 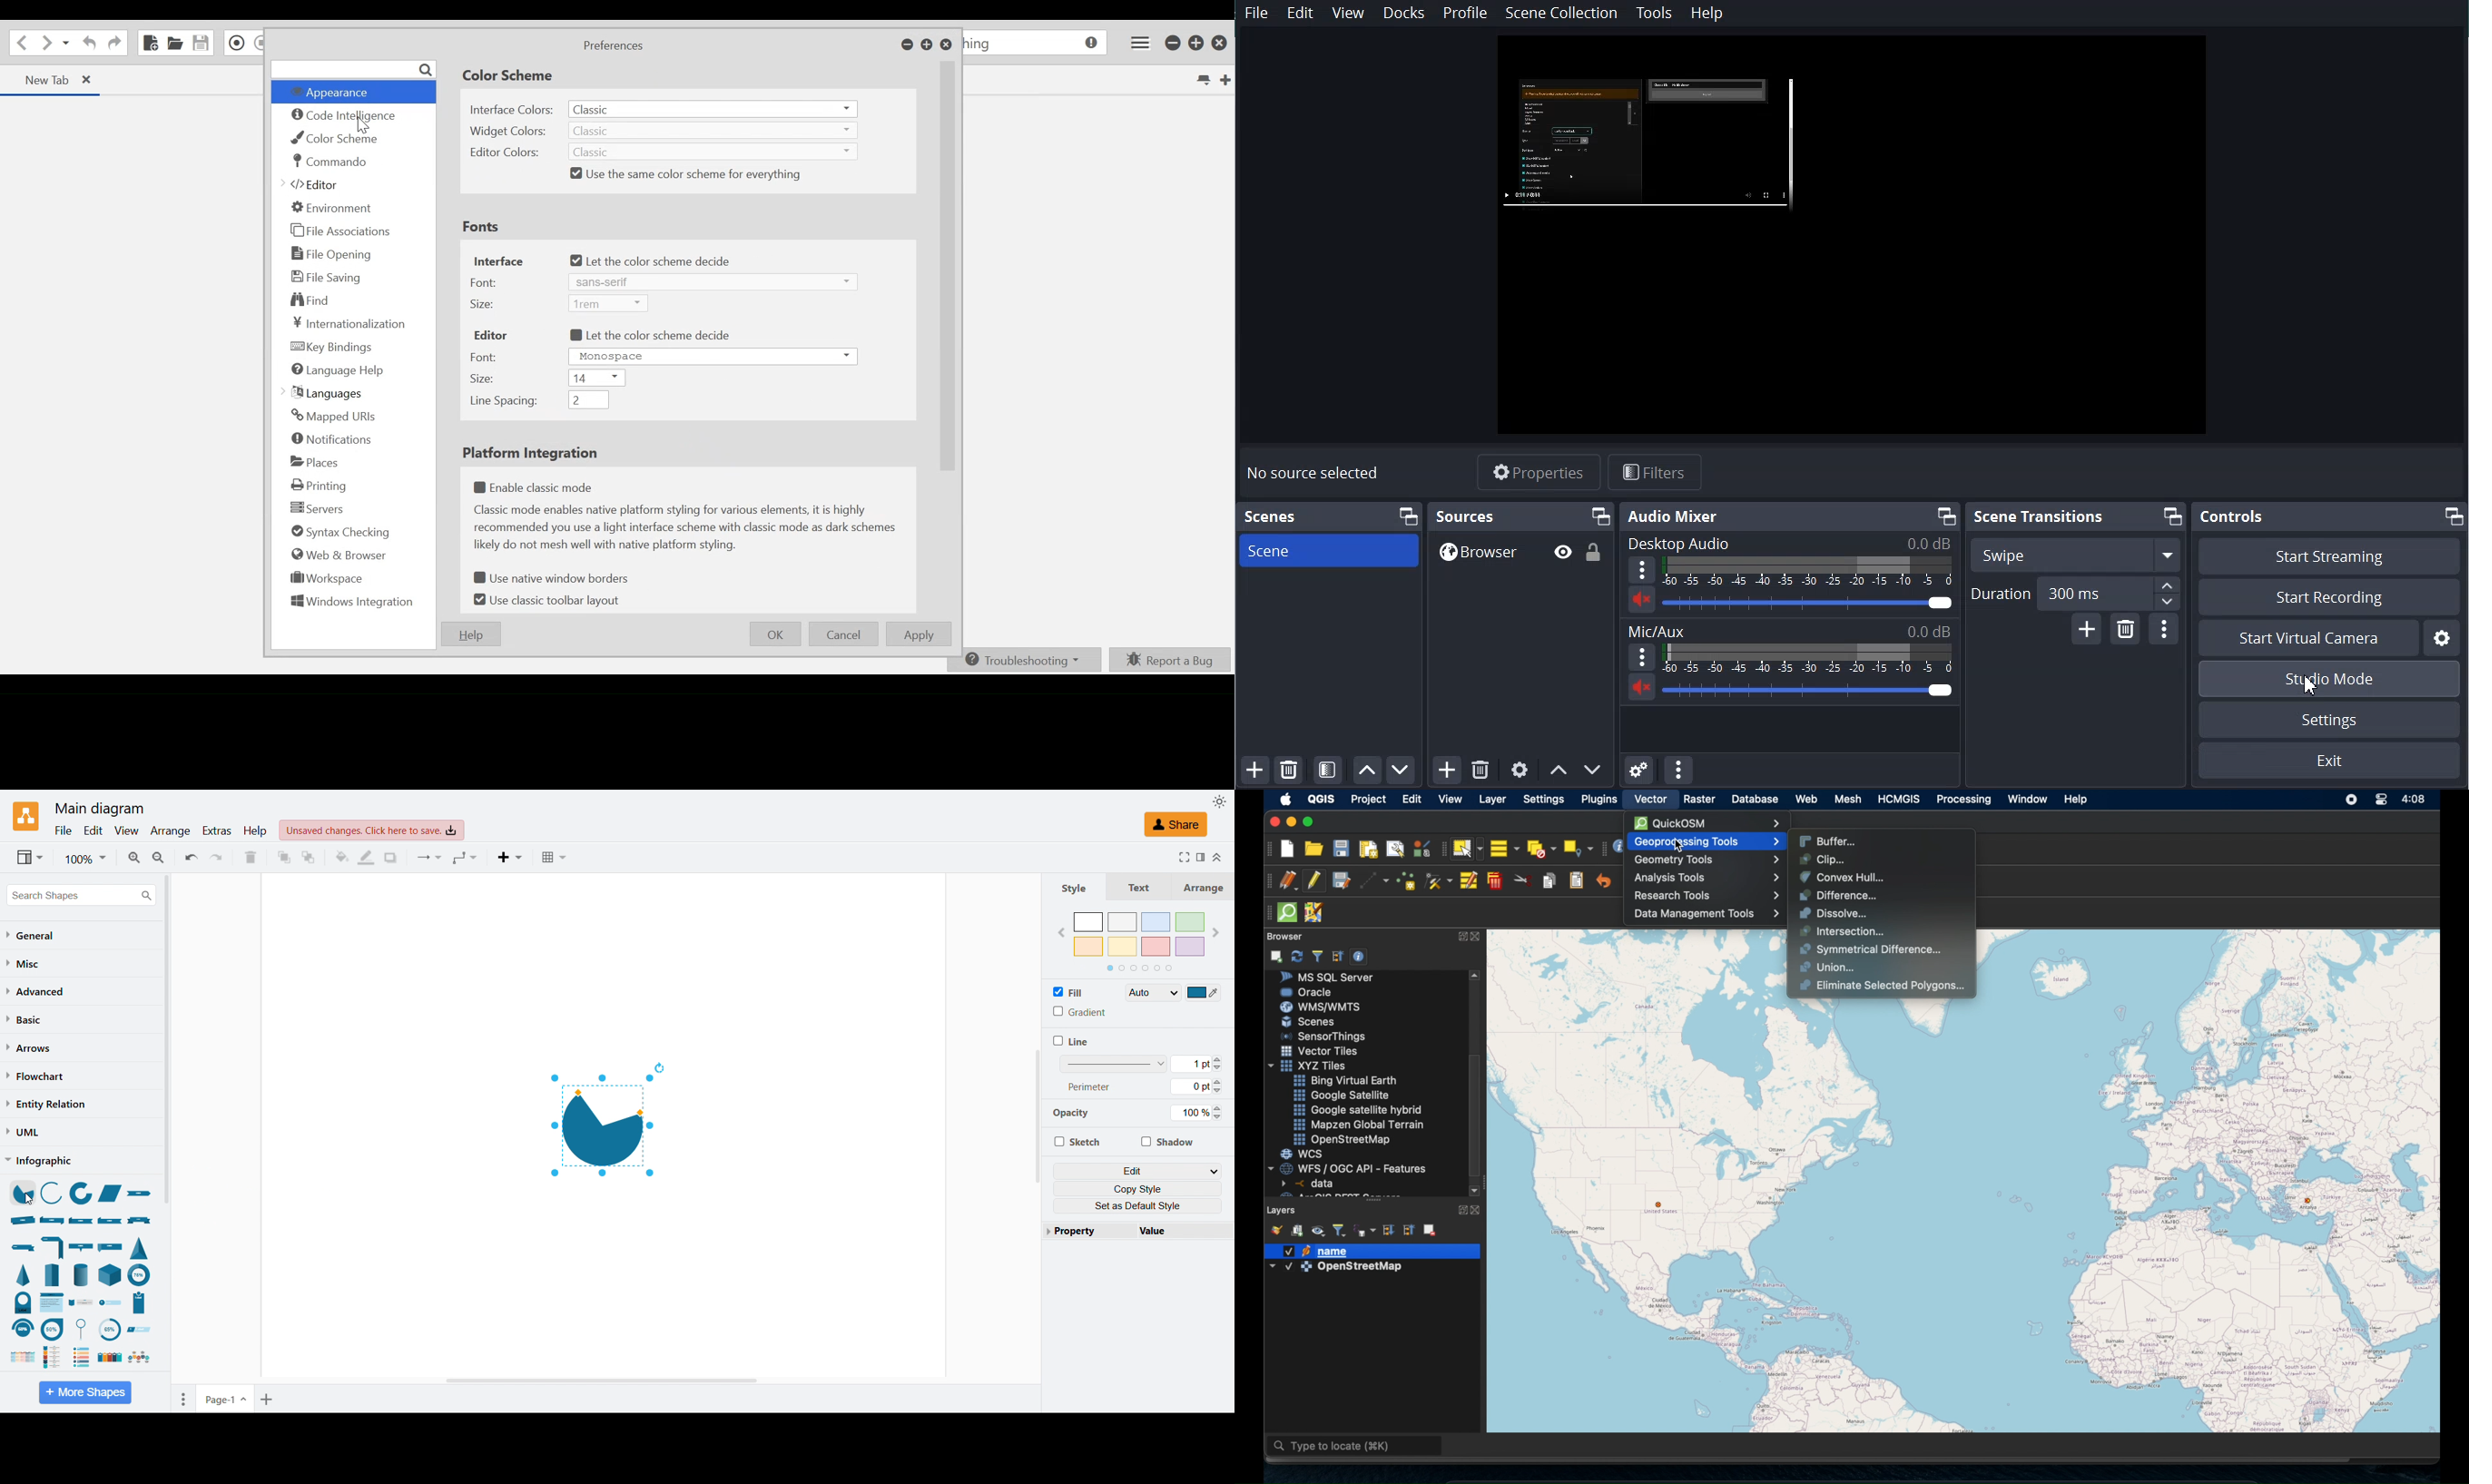 I want to click on To front , so click(x=284, y=857).